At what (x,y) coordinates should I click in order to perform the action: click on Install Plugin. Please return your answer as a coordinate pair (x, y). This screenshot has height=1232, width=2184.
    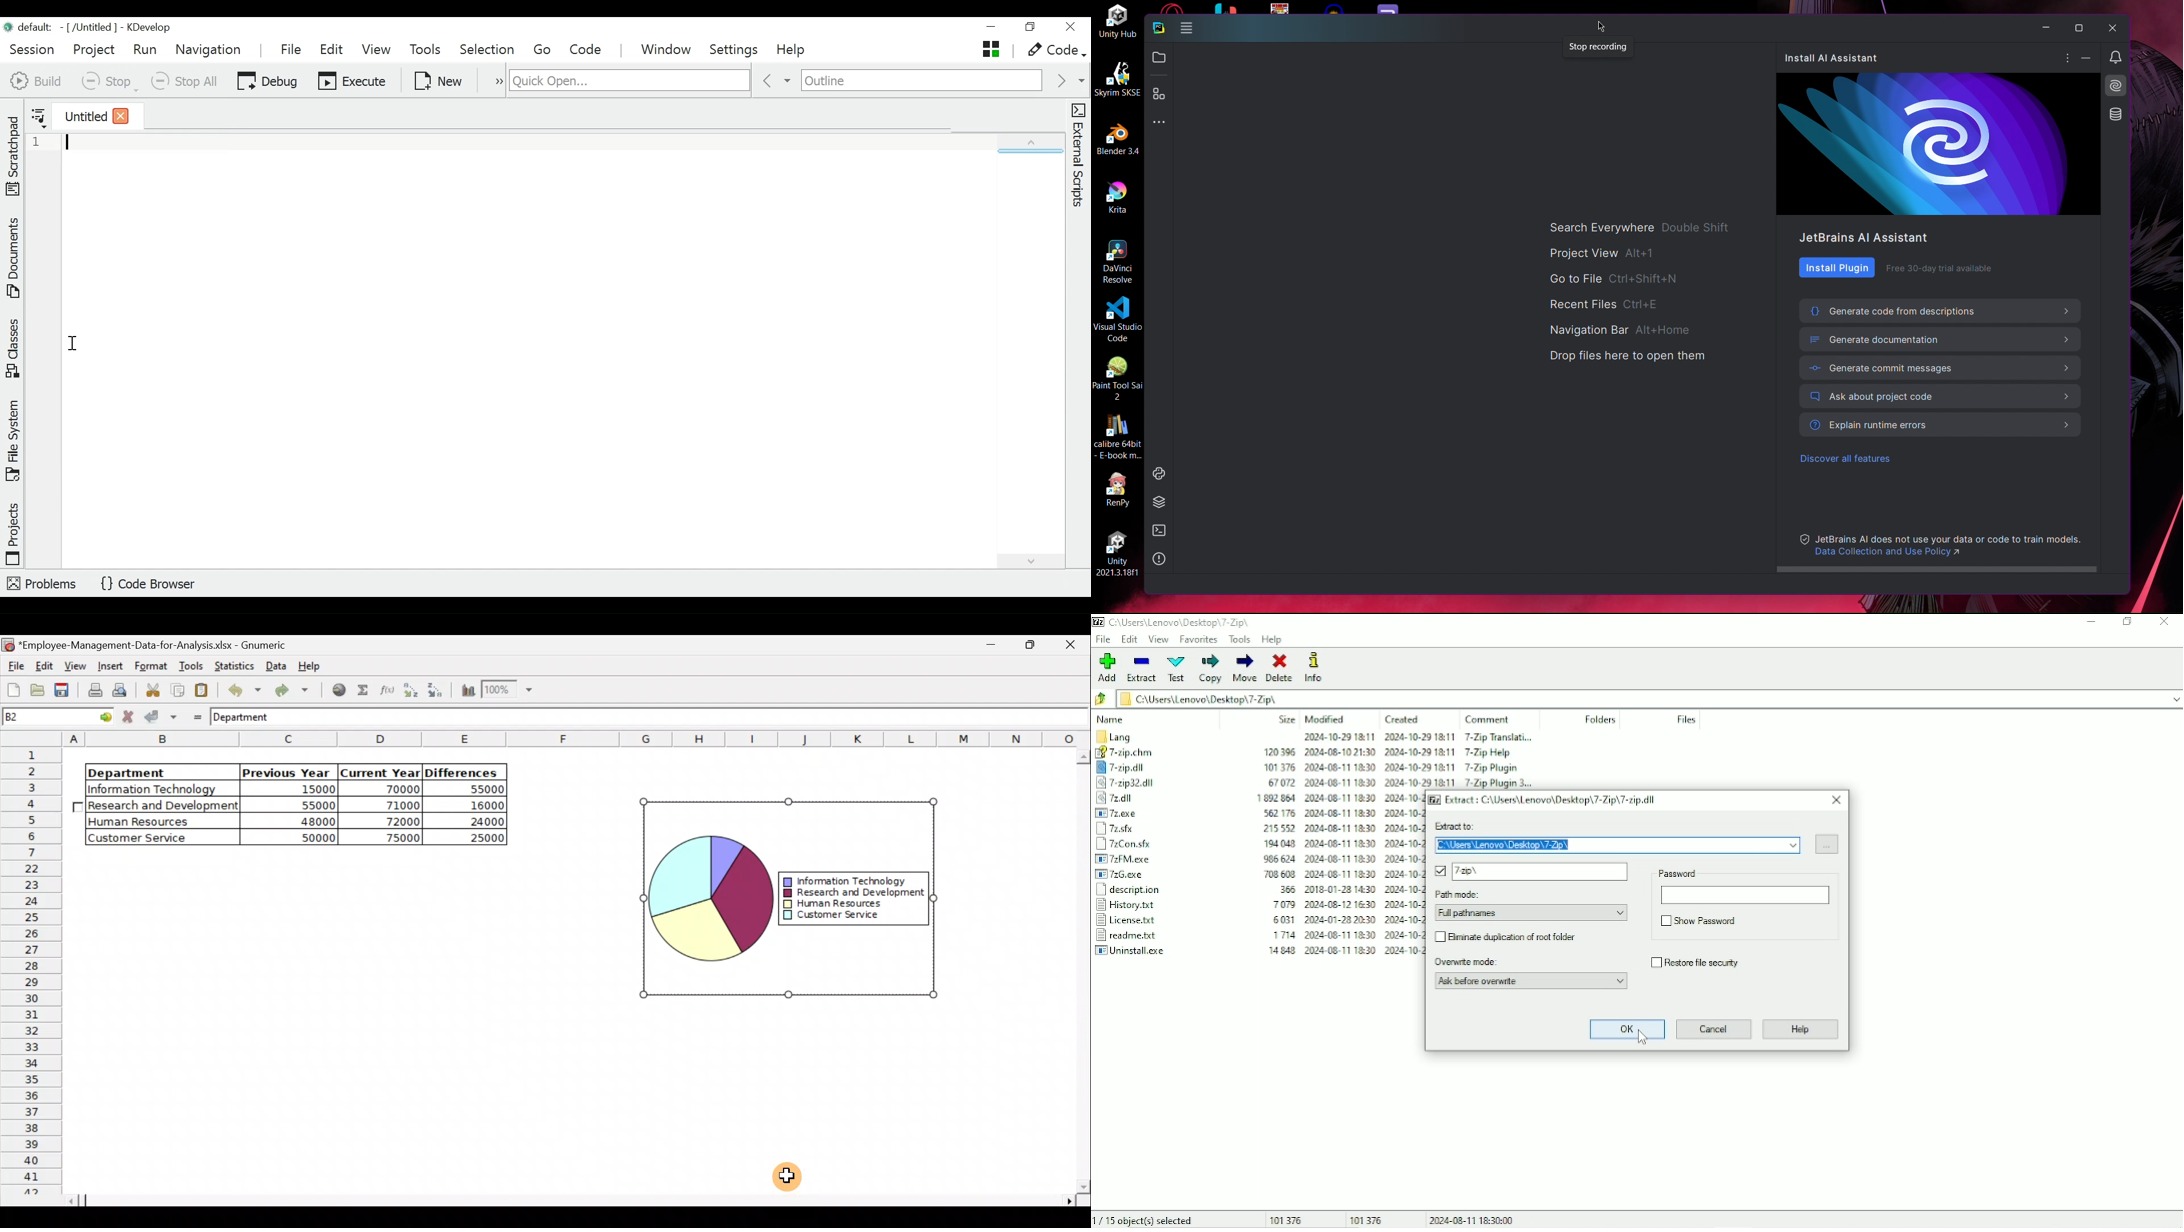
    Looking at the image, I should click on (1837, 267).